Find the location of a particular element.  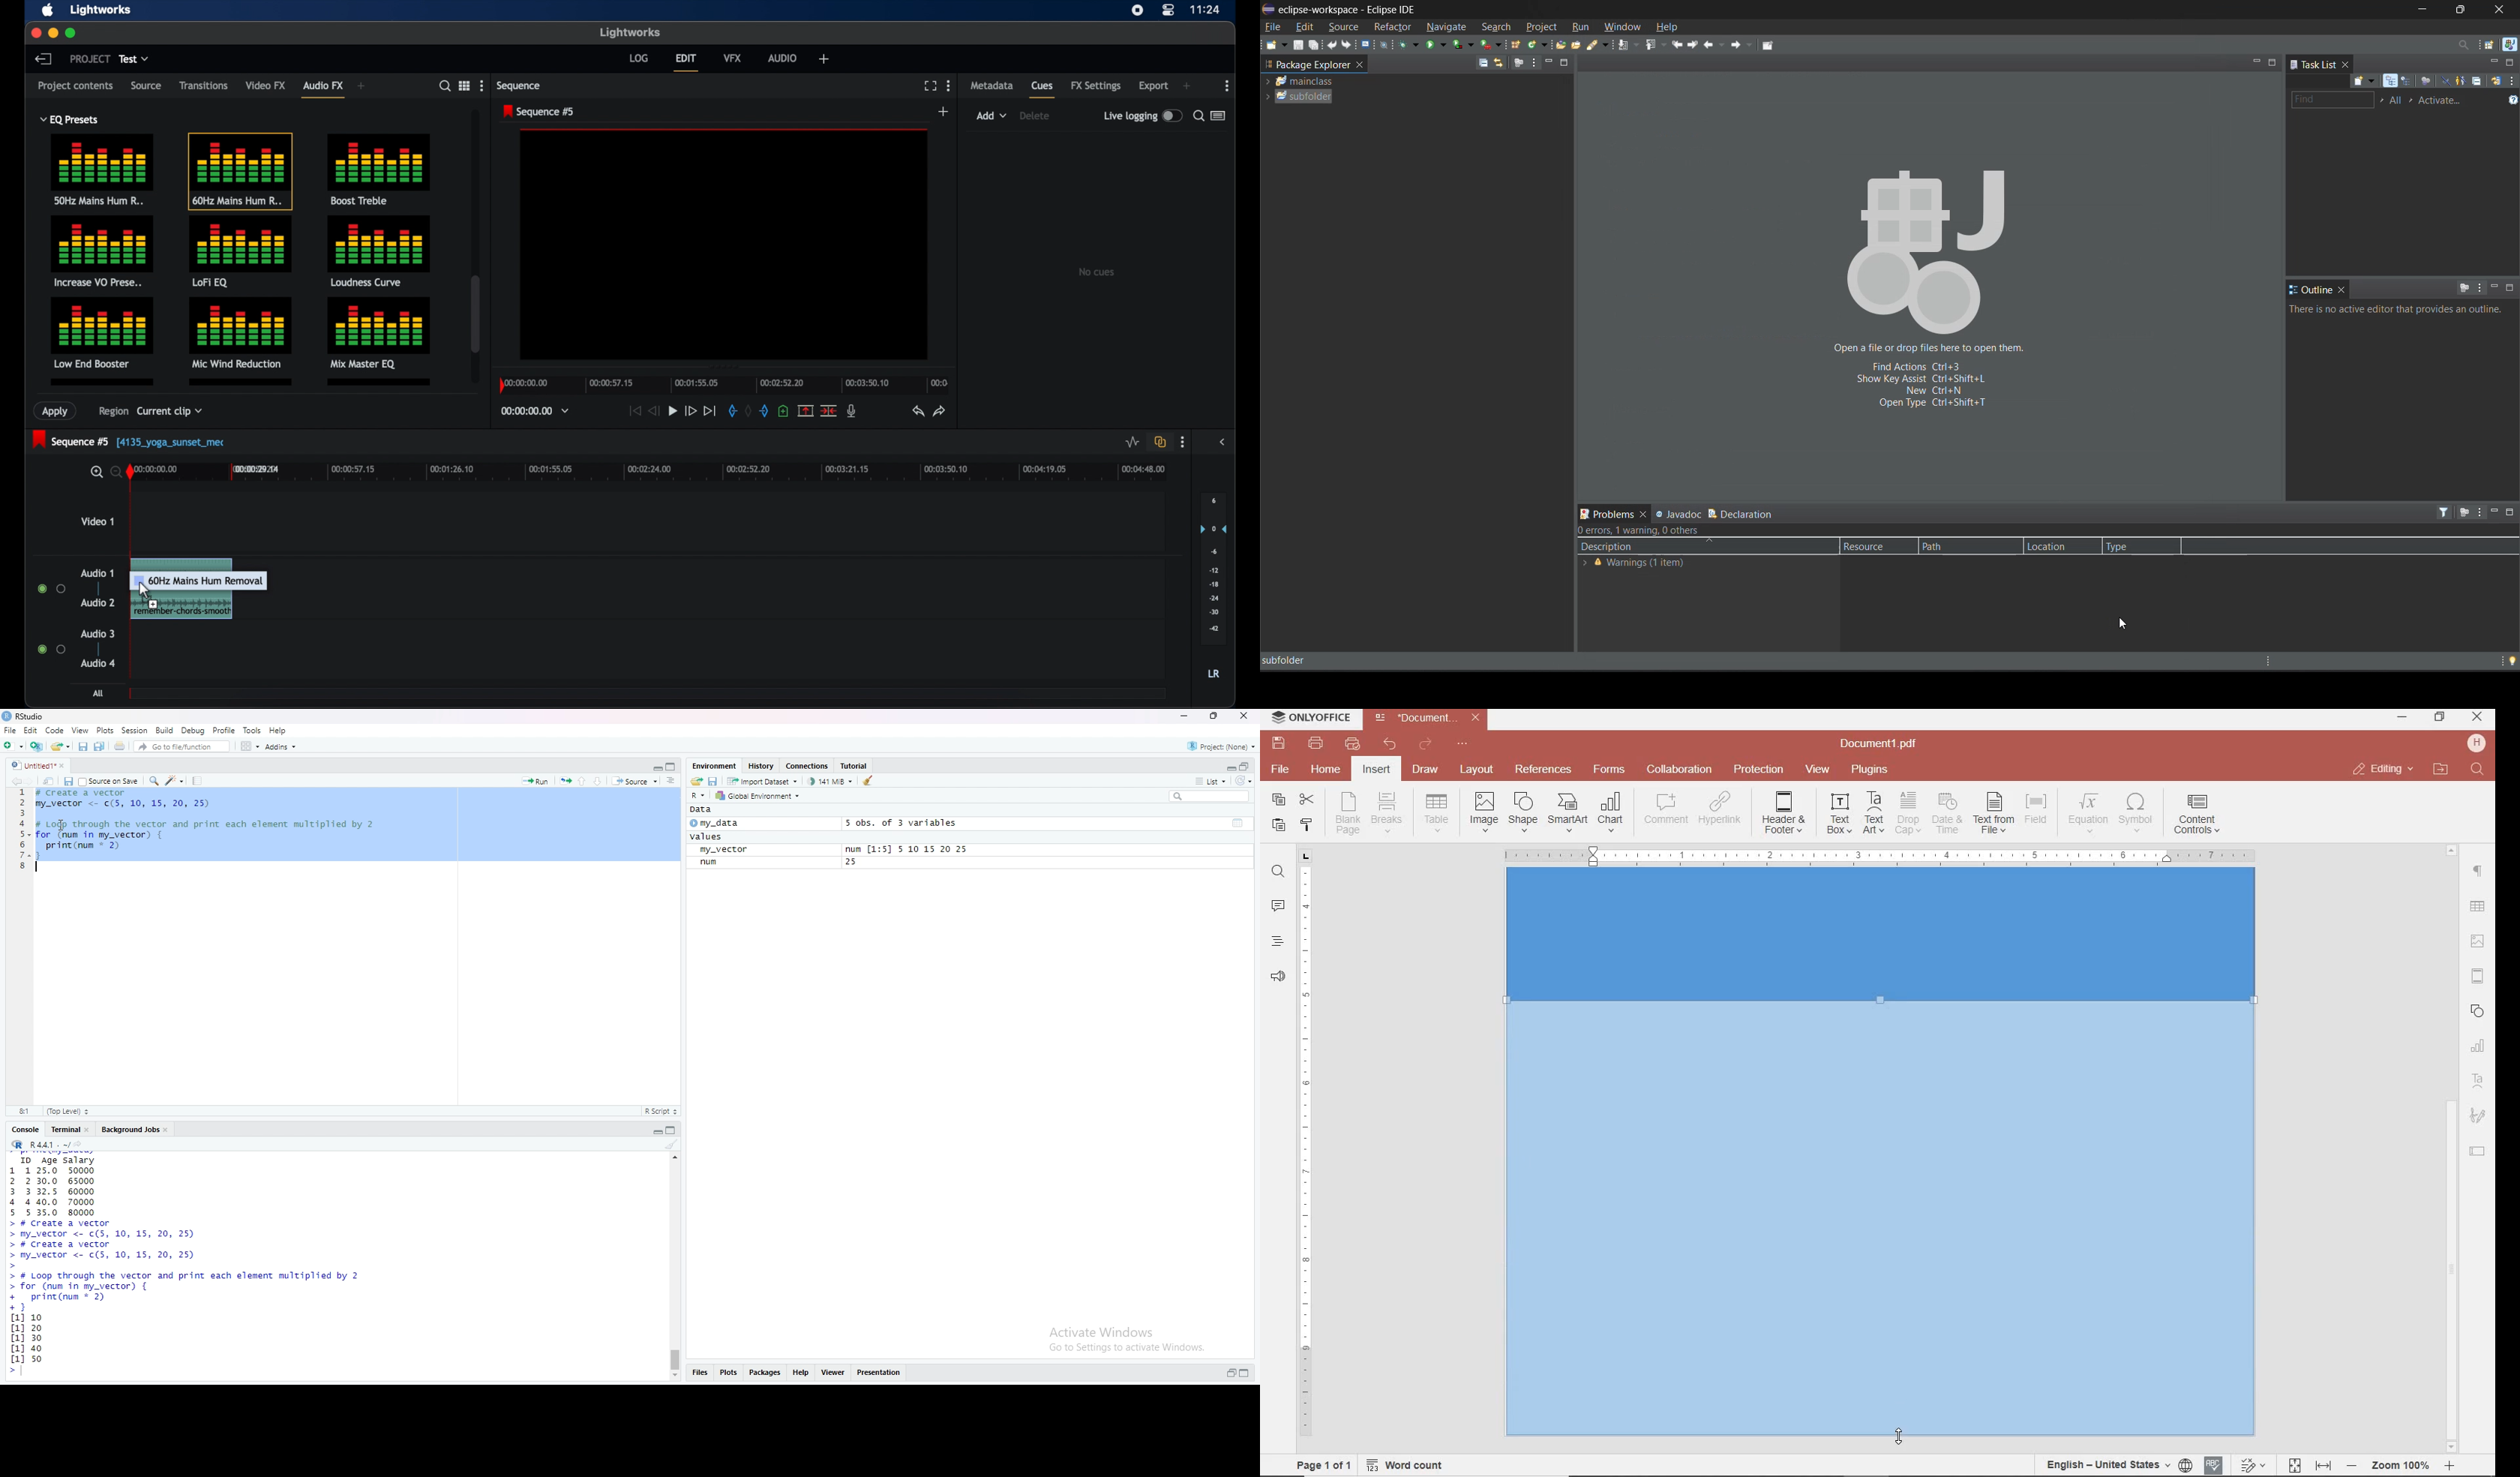

hp is located at coordinates (2480, 743).